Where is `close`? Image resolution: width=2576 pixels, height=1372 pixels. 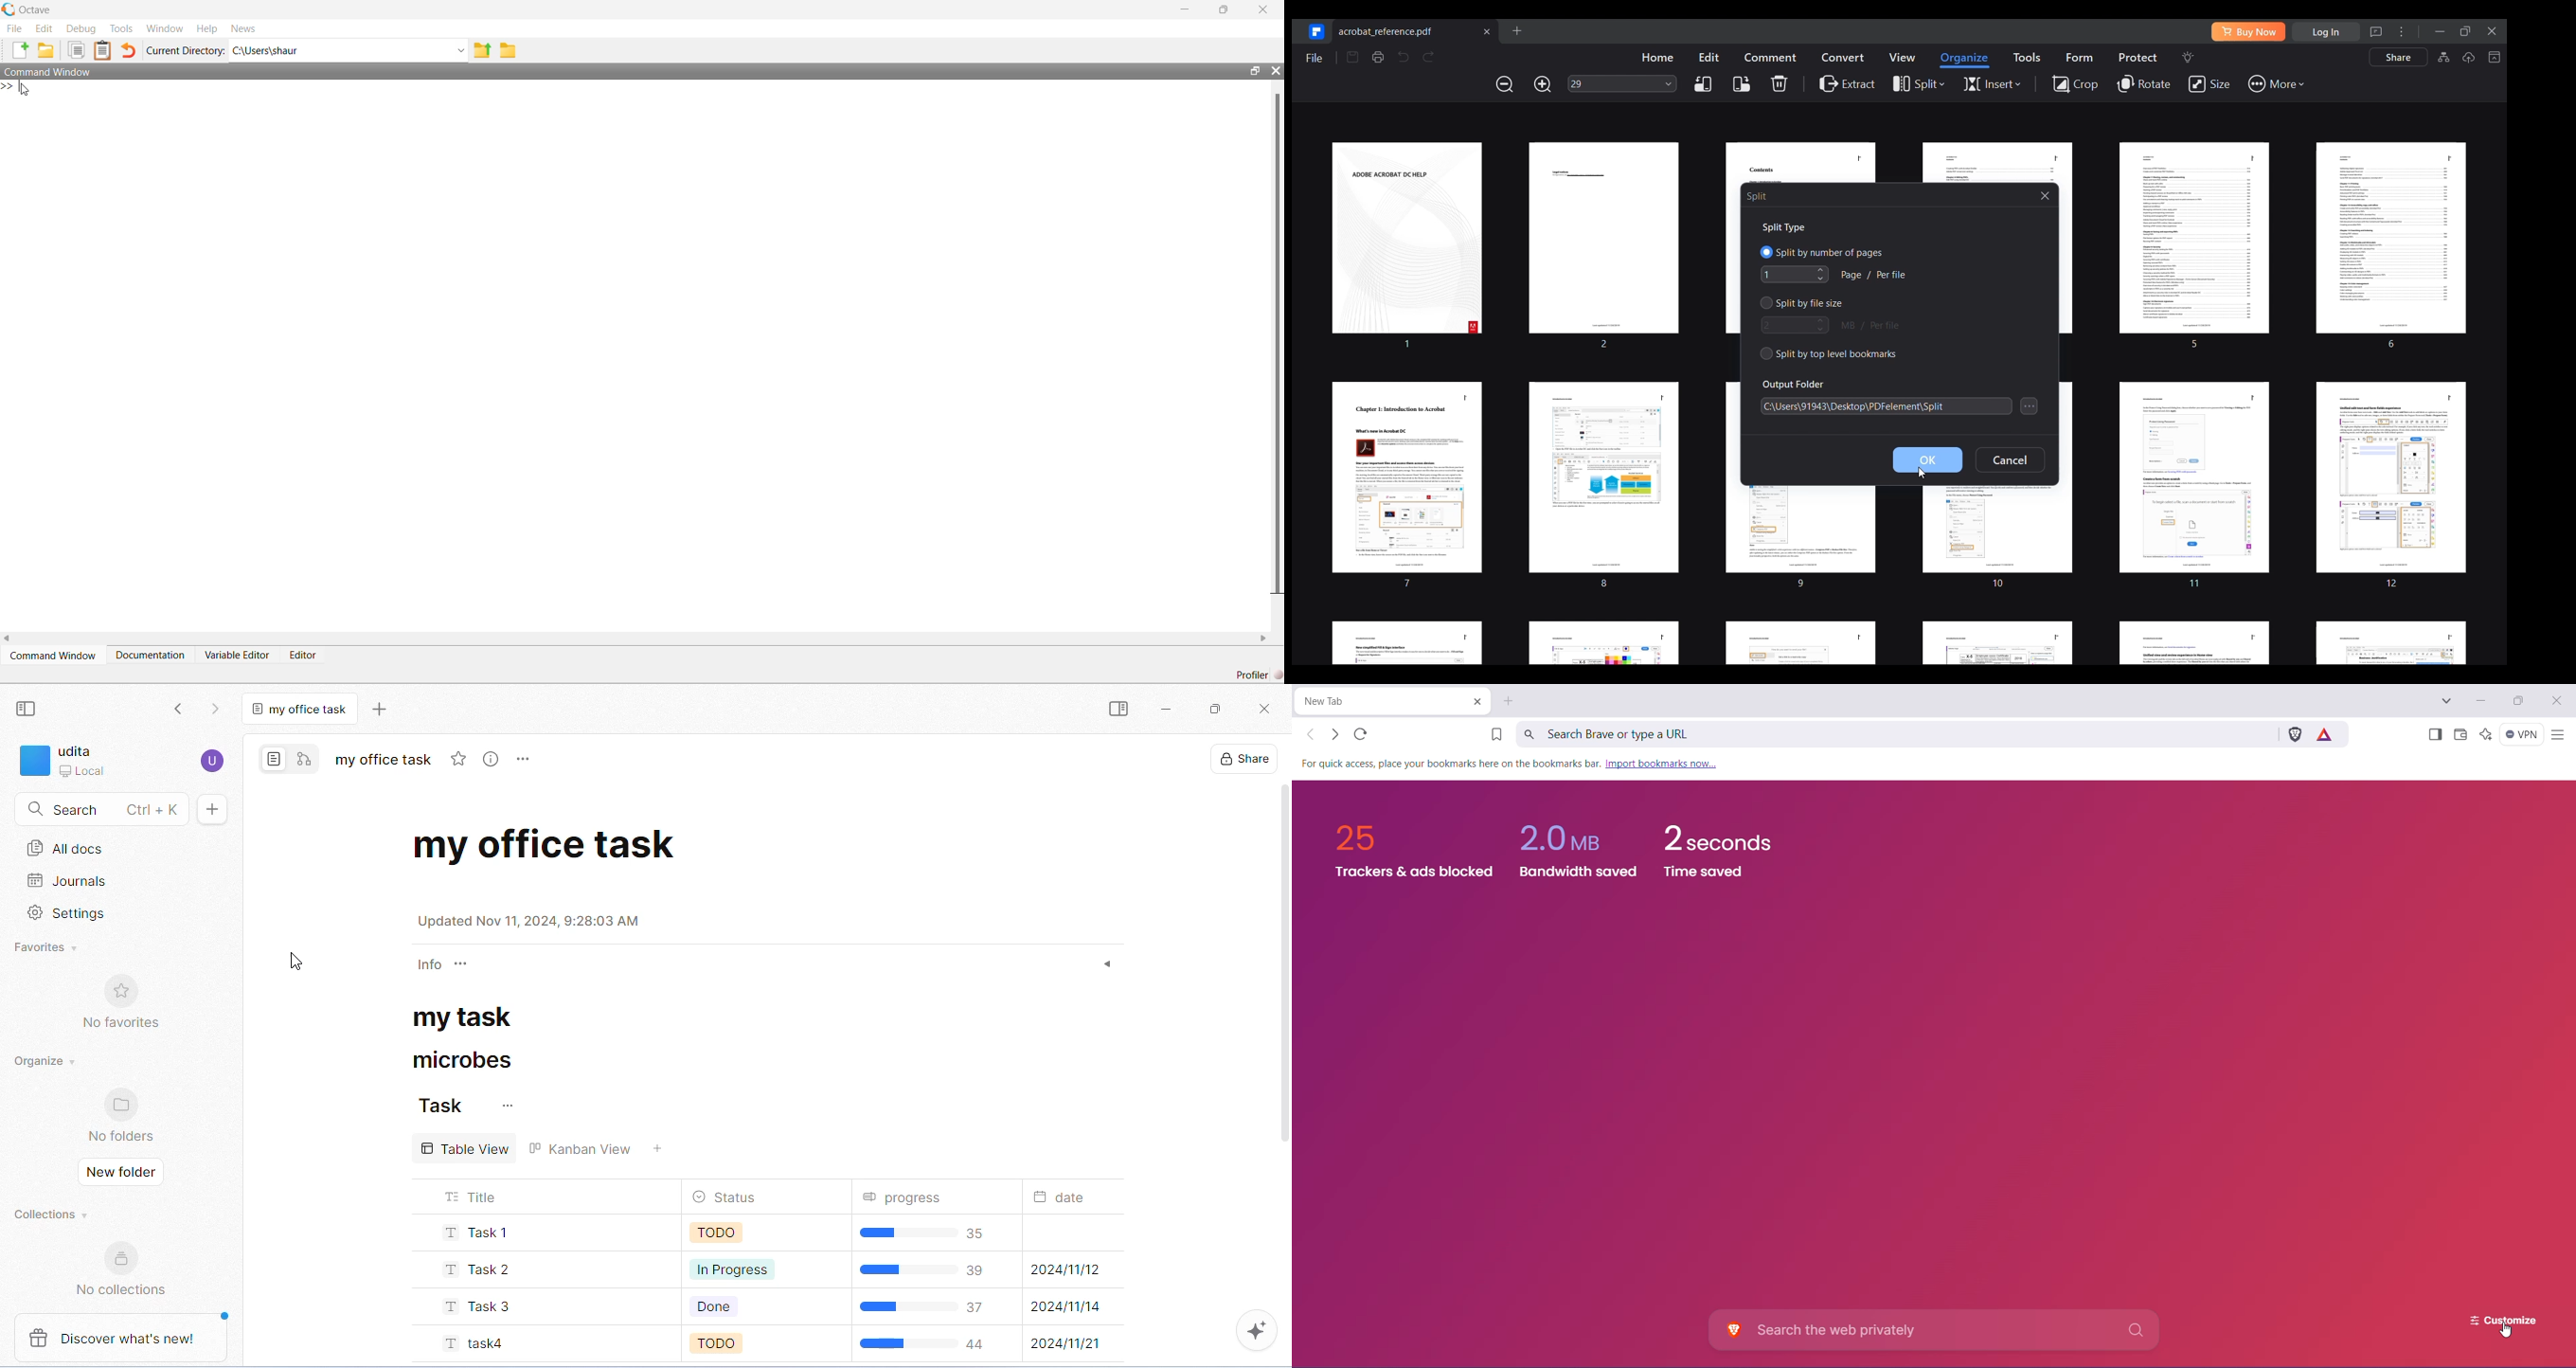
close is located at coordinates (1266, 709).